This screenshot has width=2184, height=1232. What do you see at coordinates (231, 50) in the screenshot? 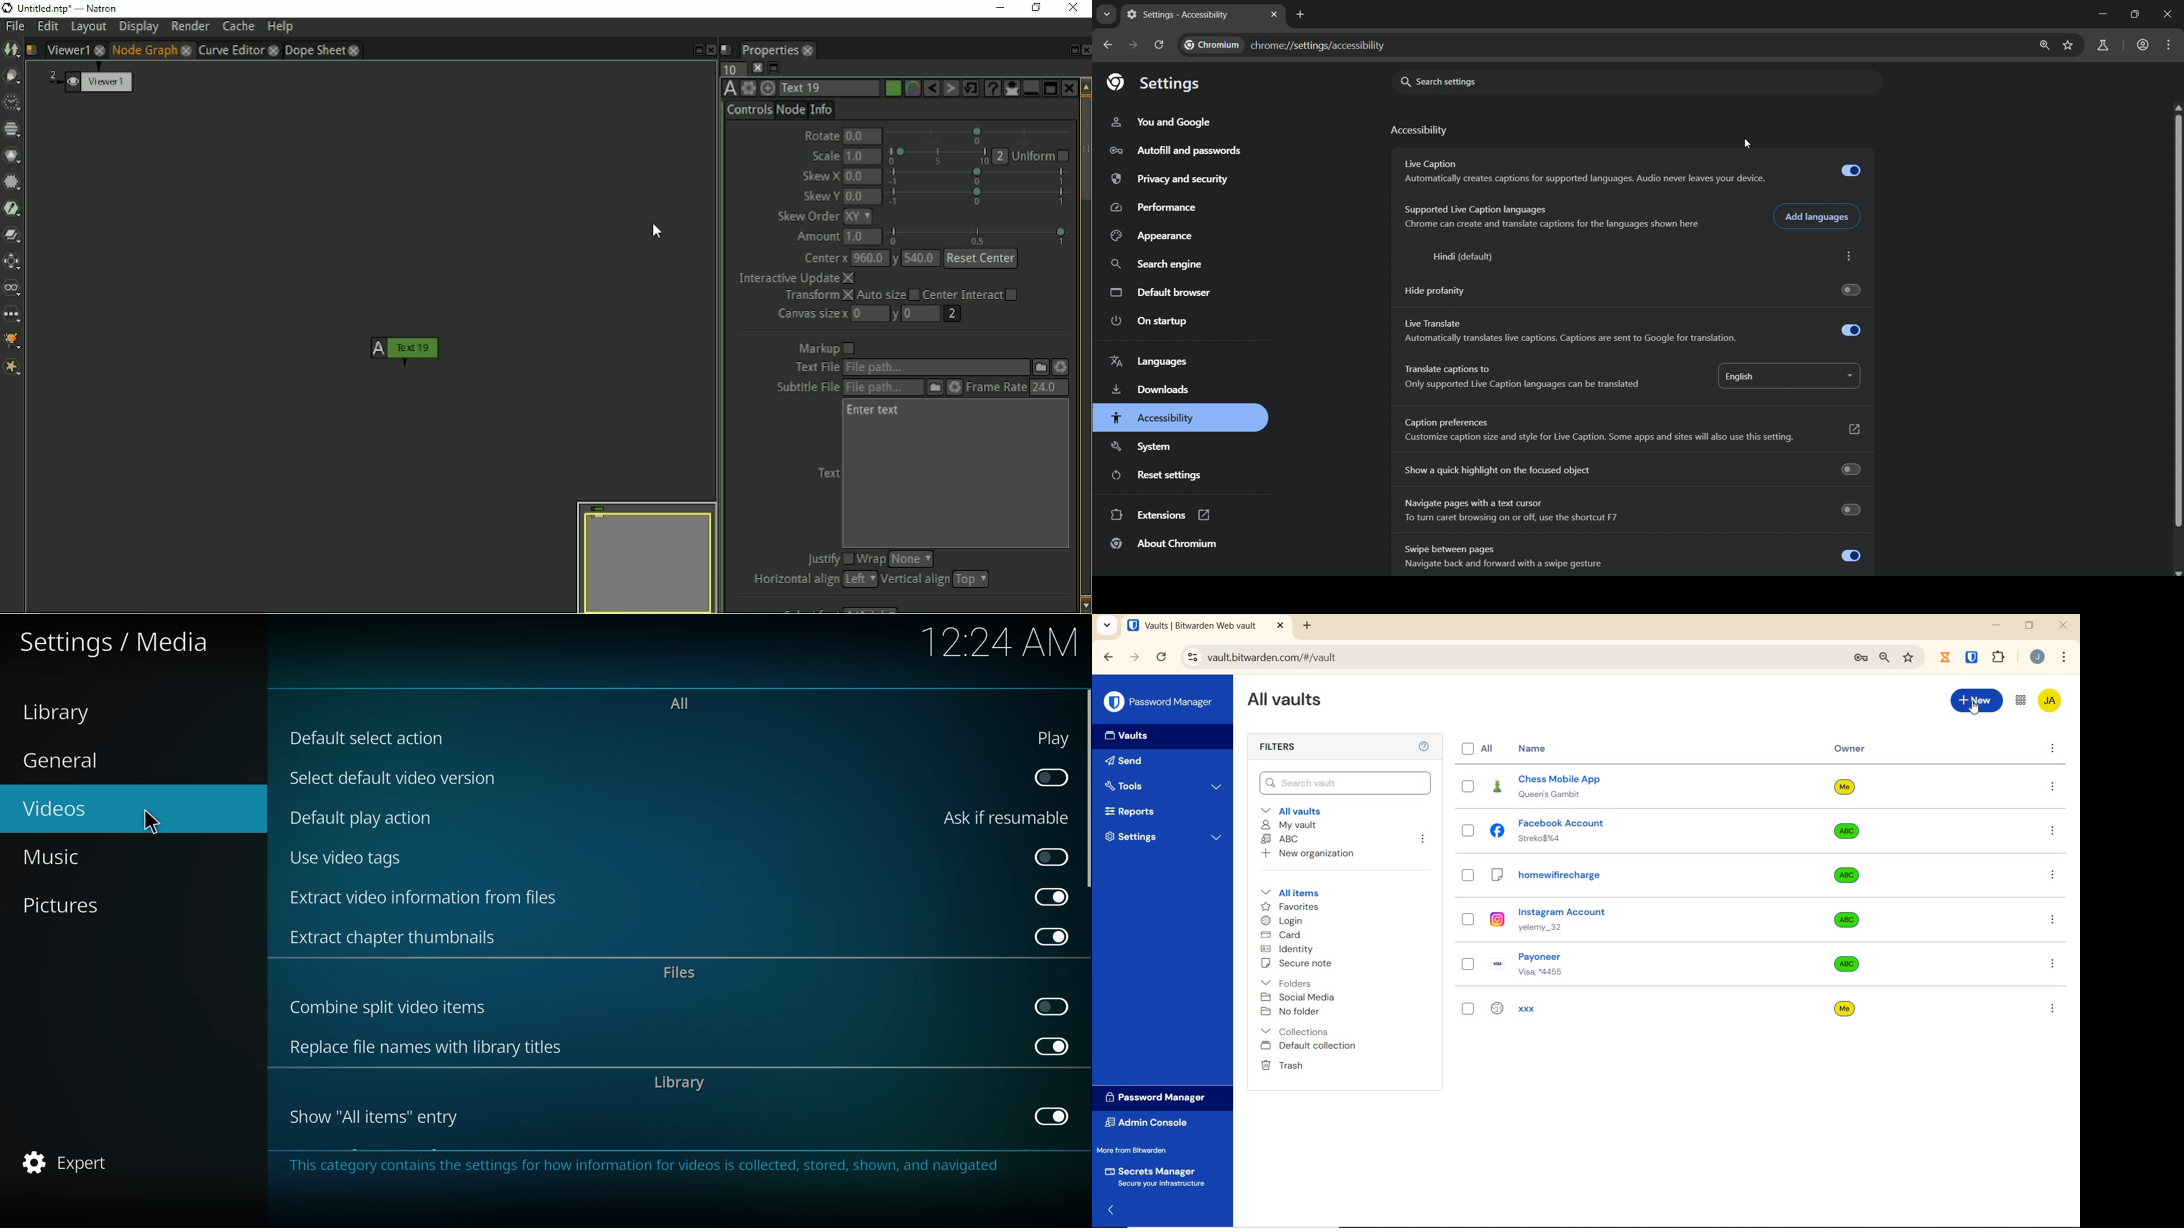
I see `Curve Editor` at bounding box center [231, 50].